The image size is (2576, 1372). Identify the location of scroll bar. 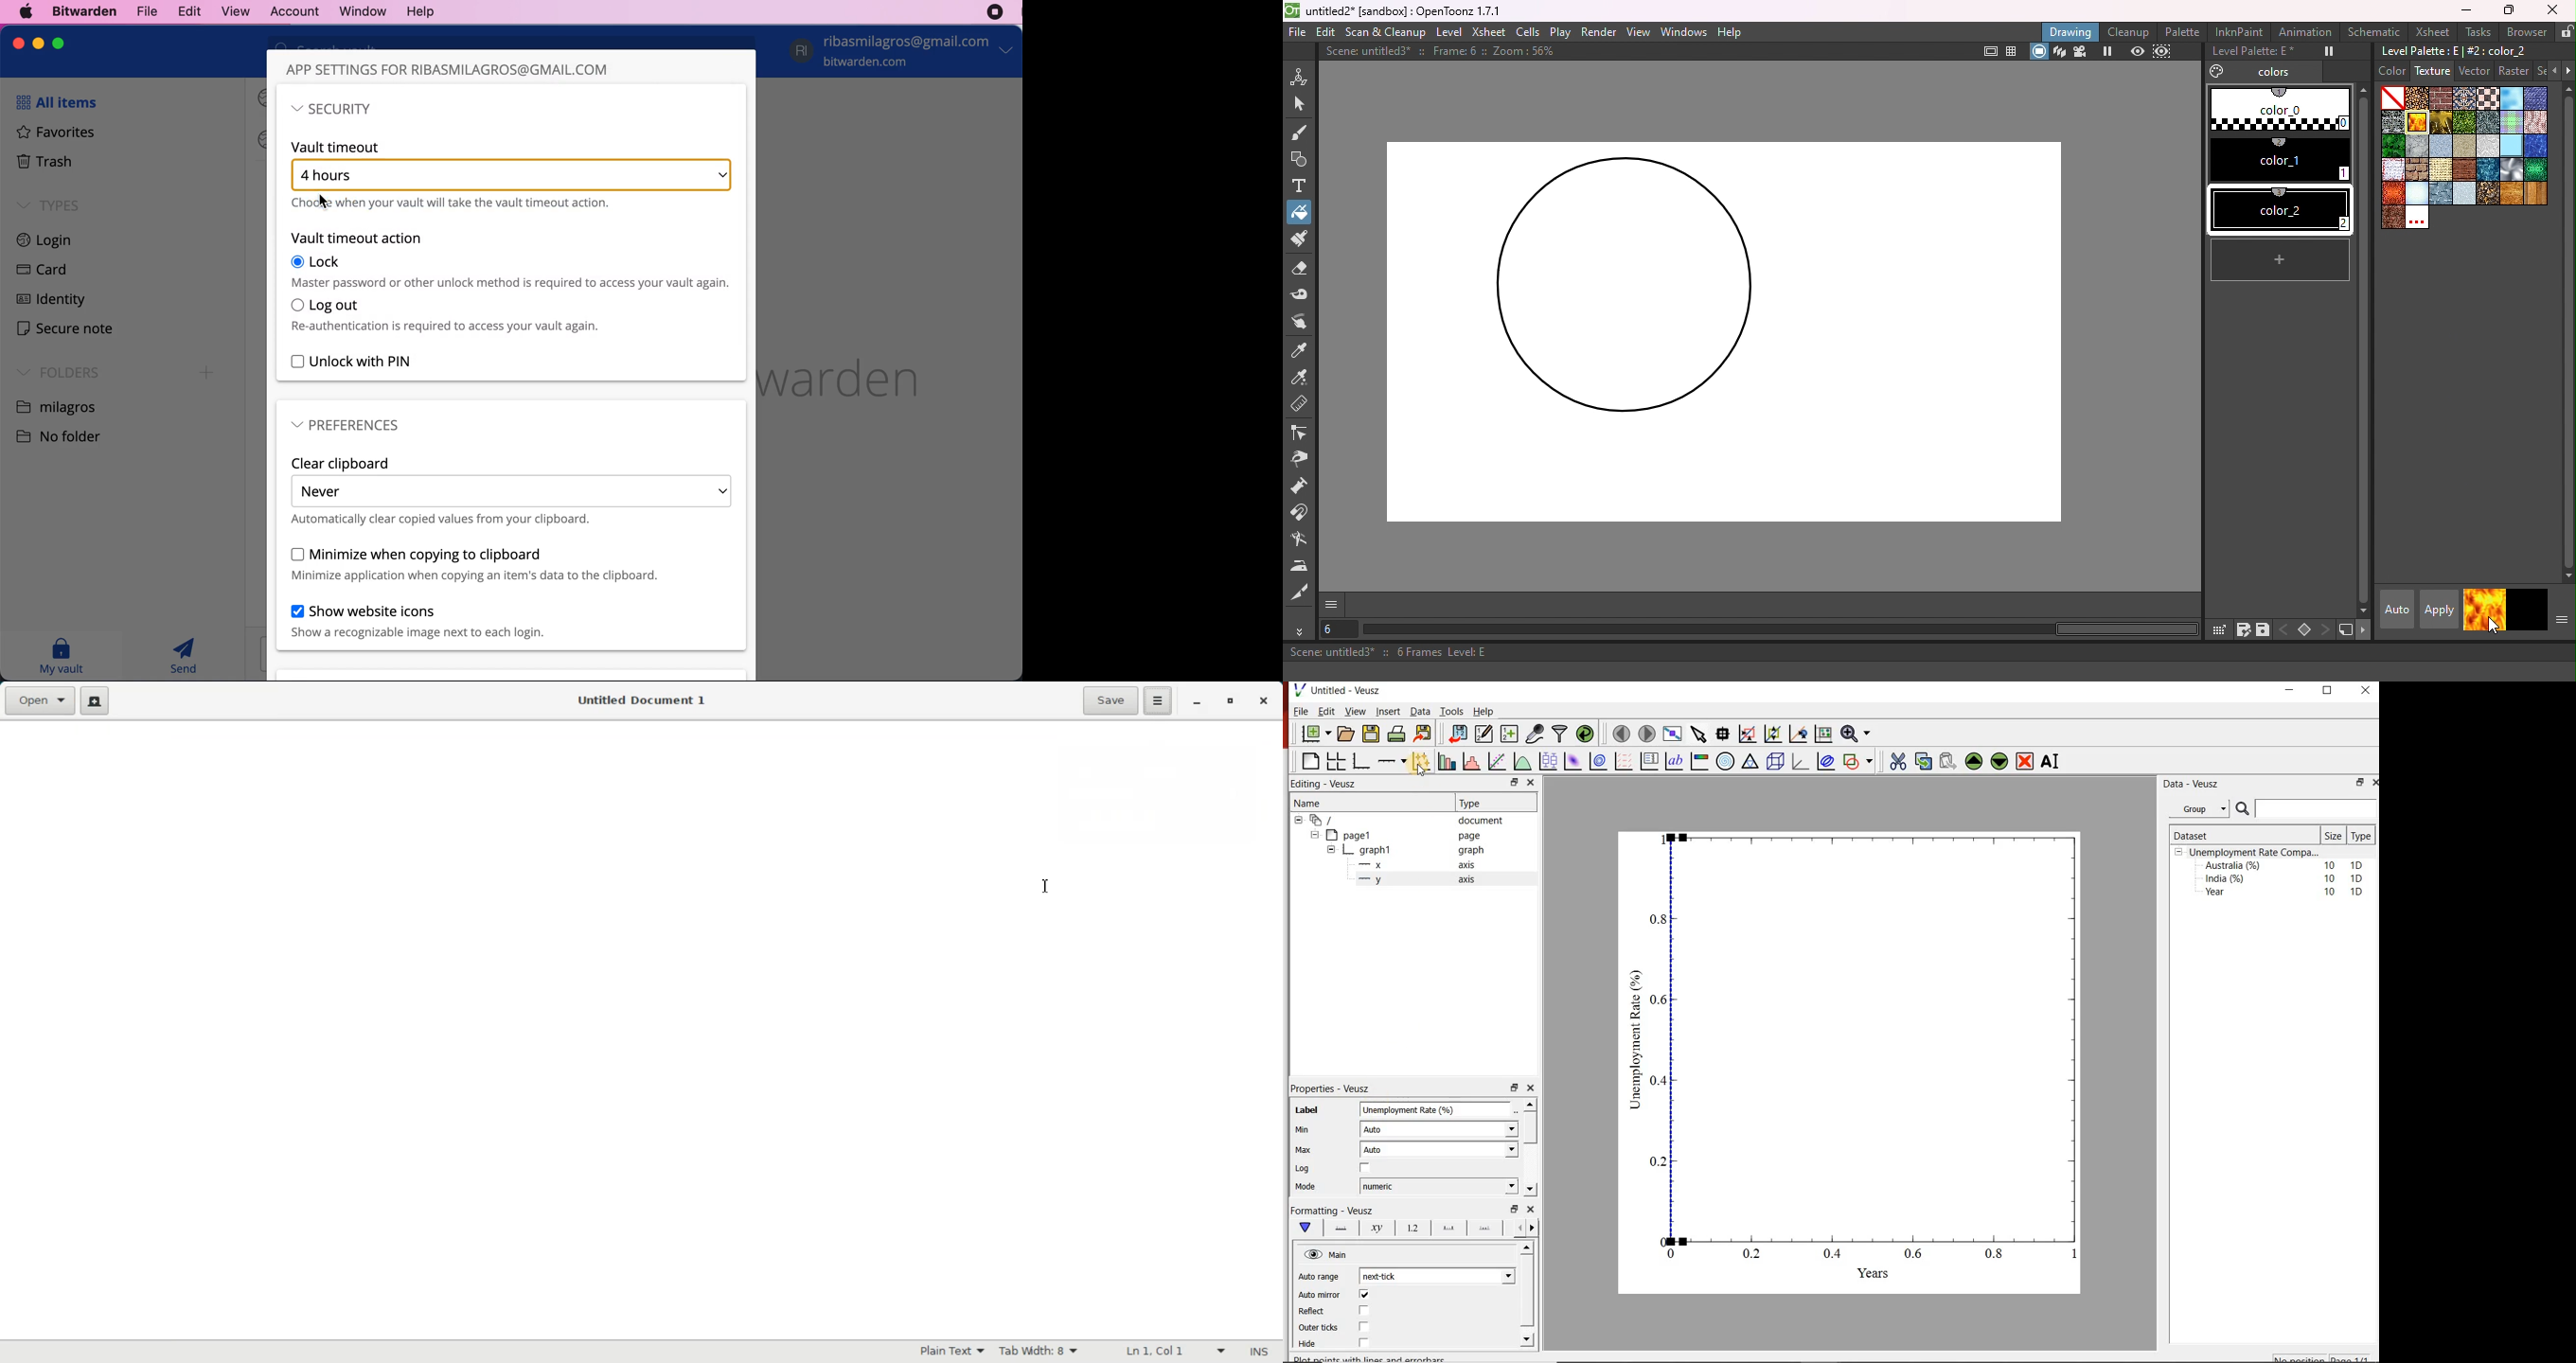
(1528, 1291).